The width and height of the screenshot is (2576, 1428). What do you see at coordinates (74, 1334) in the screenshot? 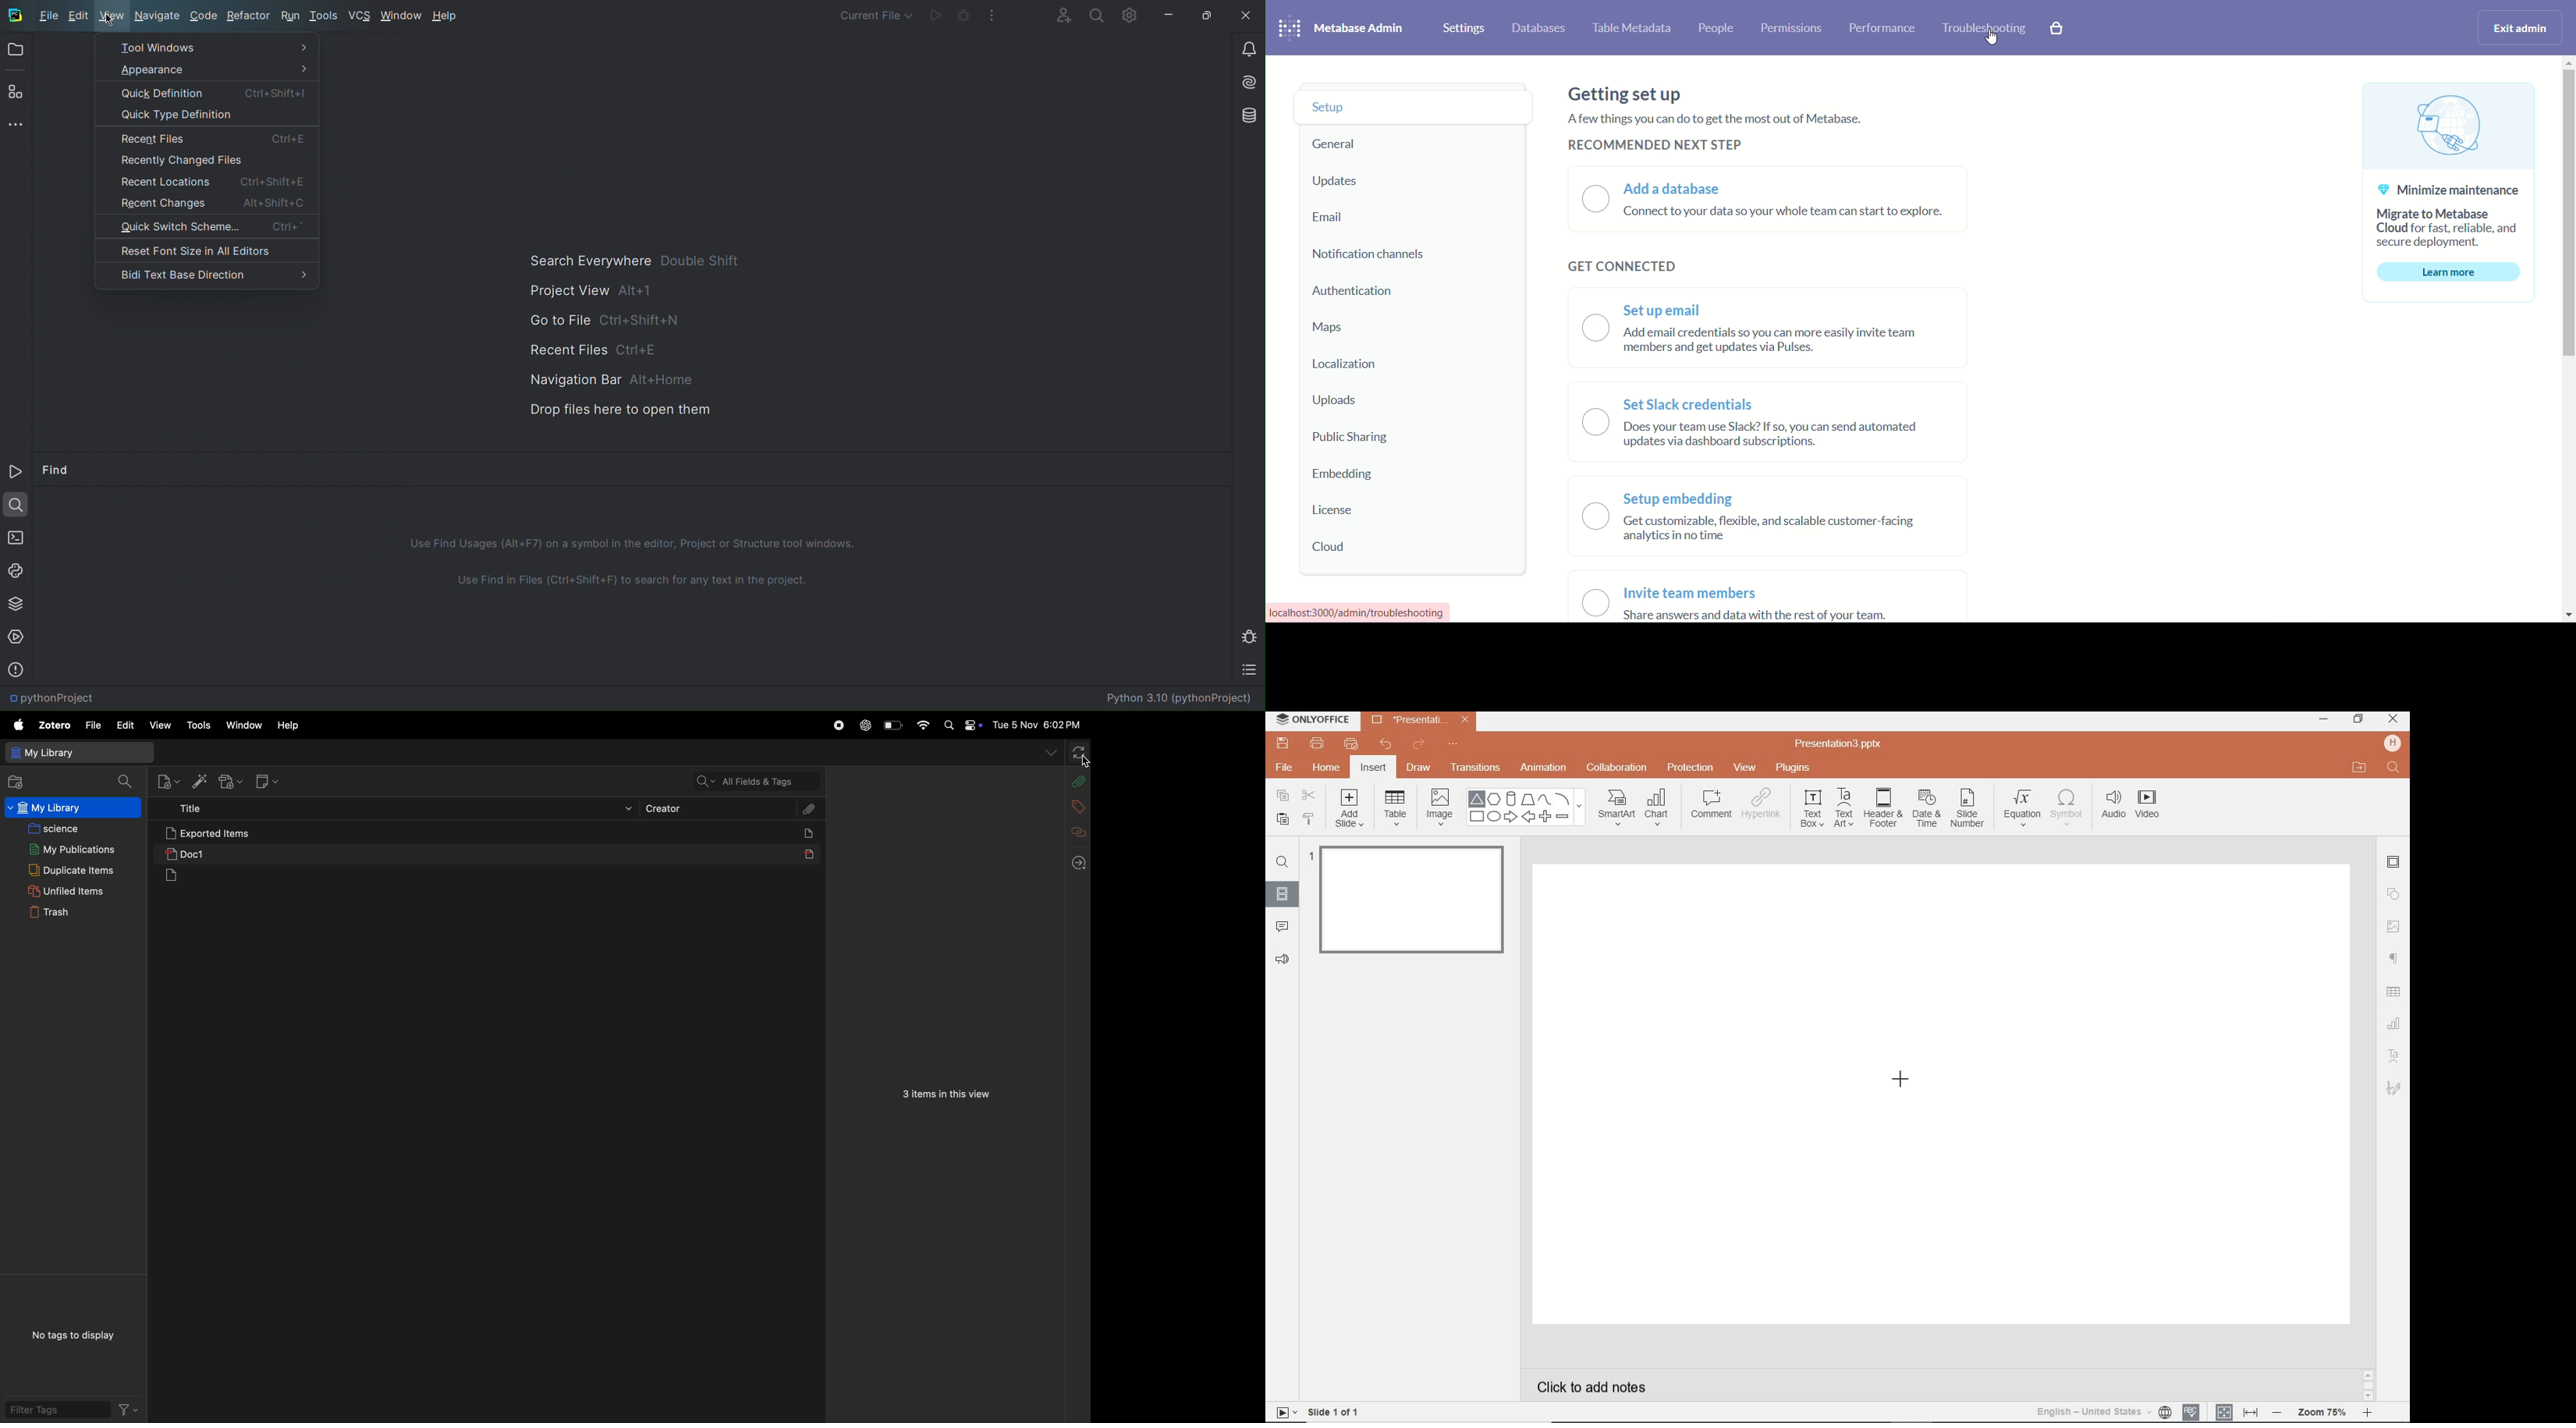
I see `no tags to display` at bounding box center [74, 1334].